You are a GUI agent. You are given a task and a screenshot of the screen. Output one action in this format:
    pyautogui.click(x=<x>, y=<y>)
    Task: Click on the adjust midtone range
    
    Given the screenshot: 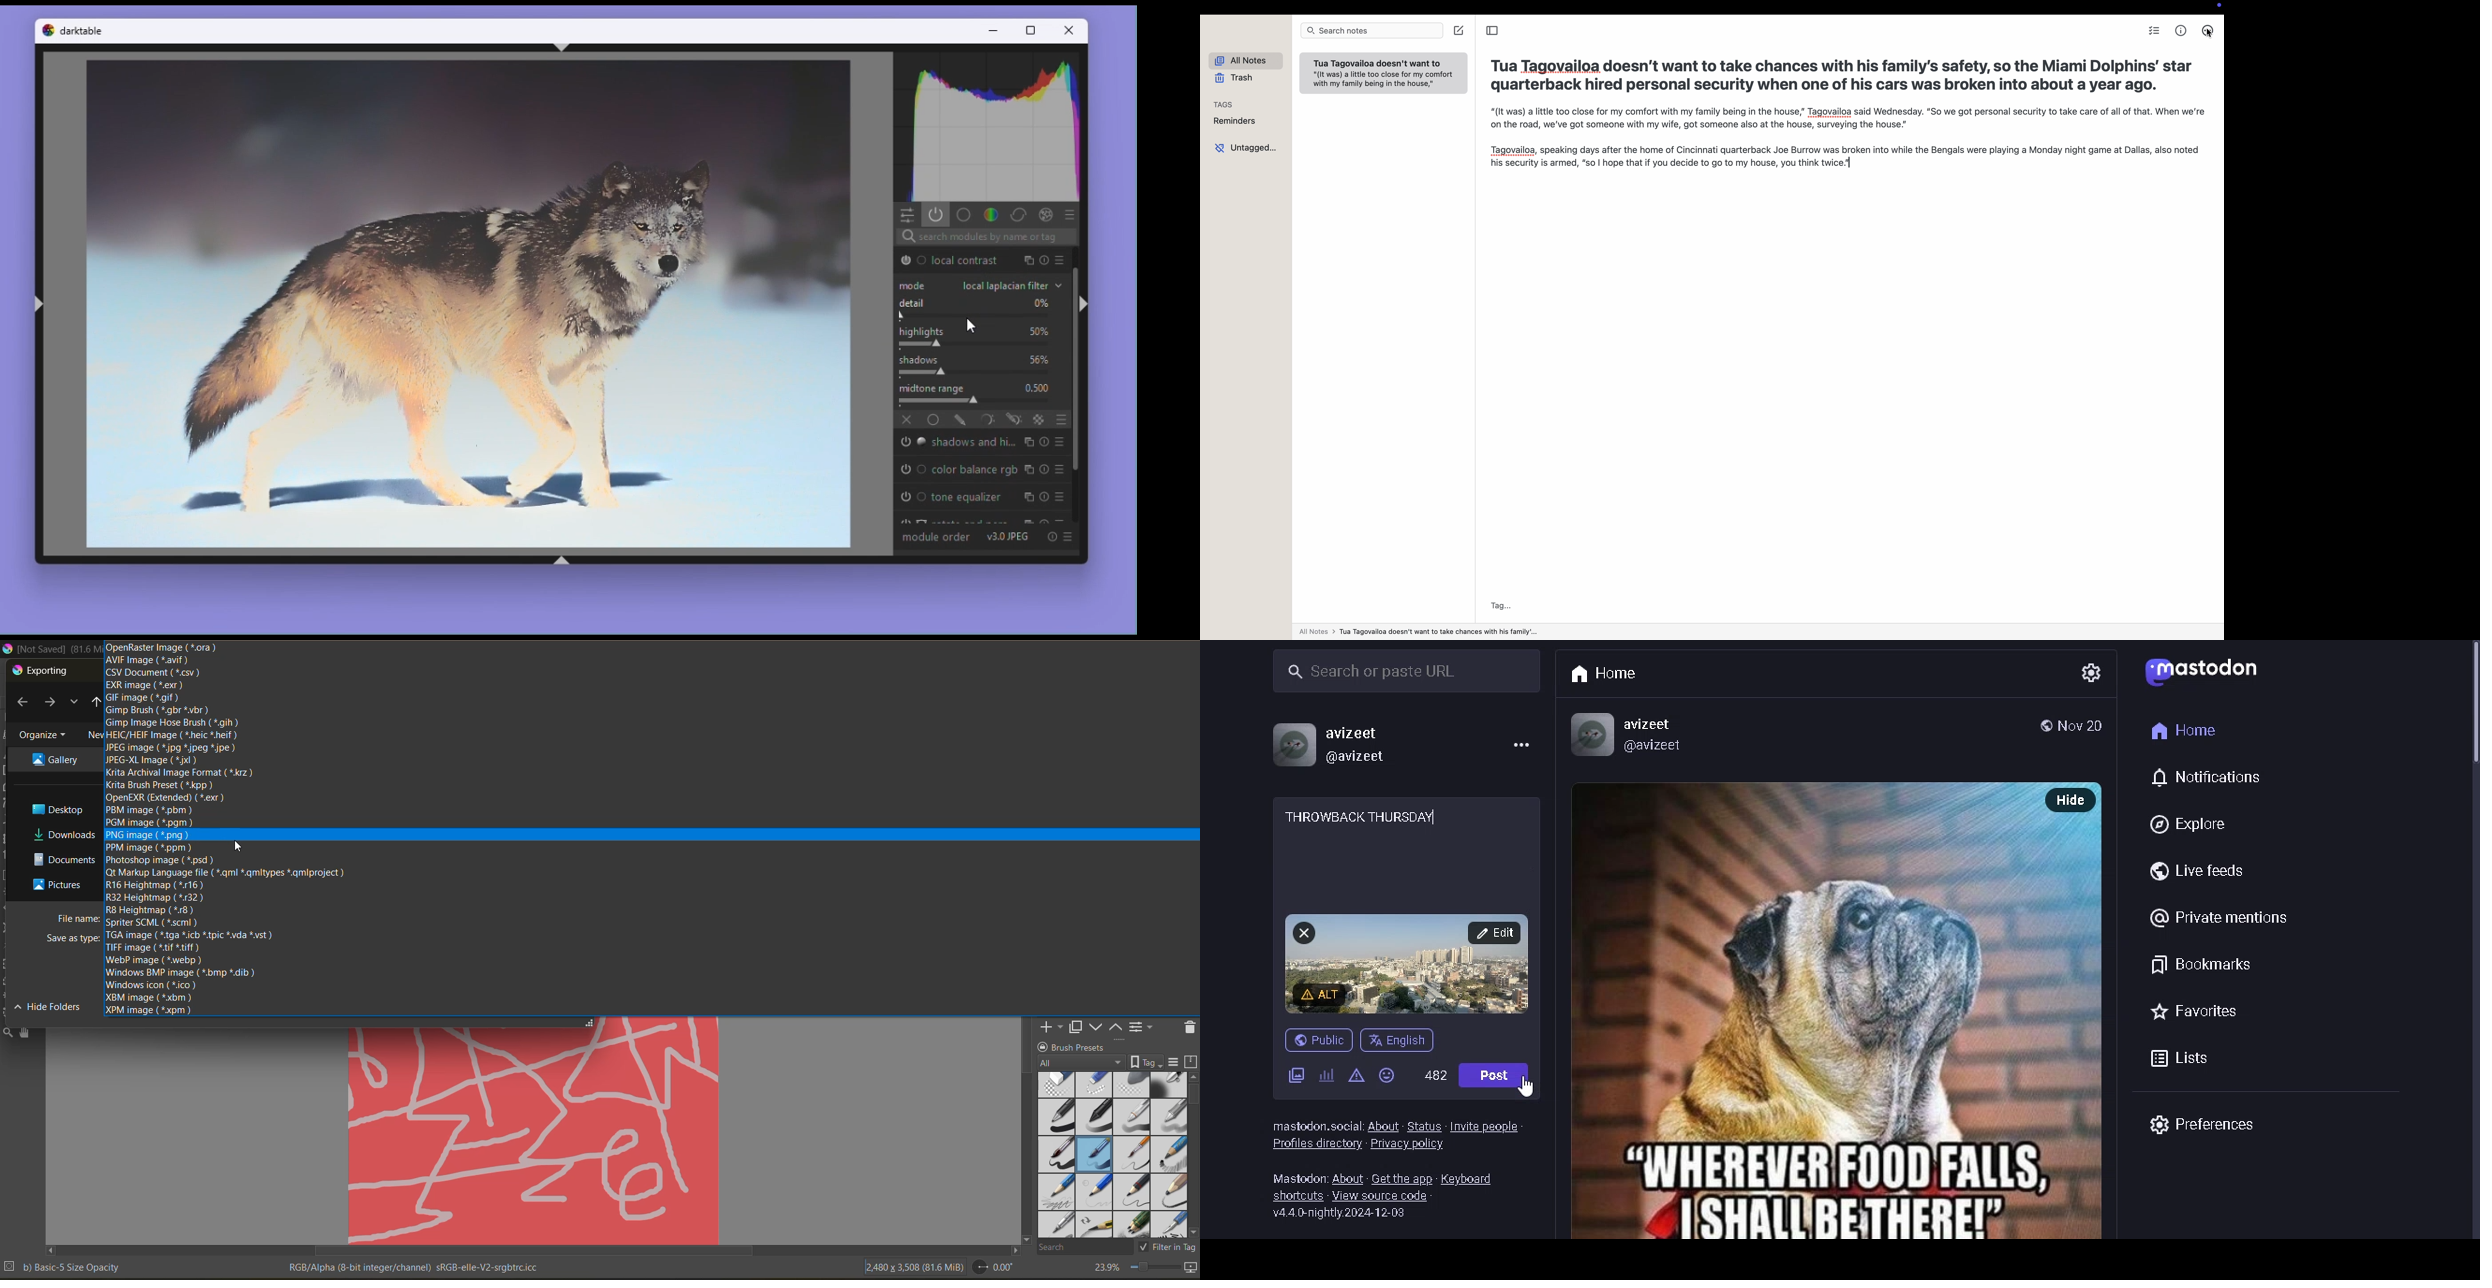 What is the action you would take?
    pyautogui.click(x=939, y=402)
    